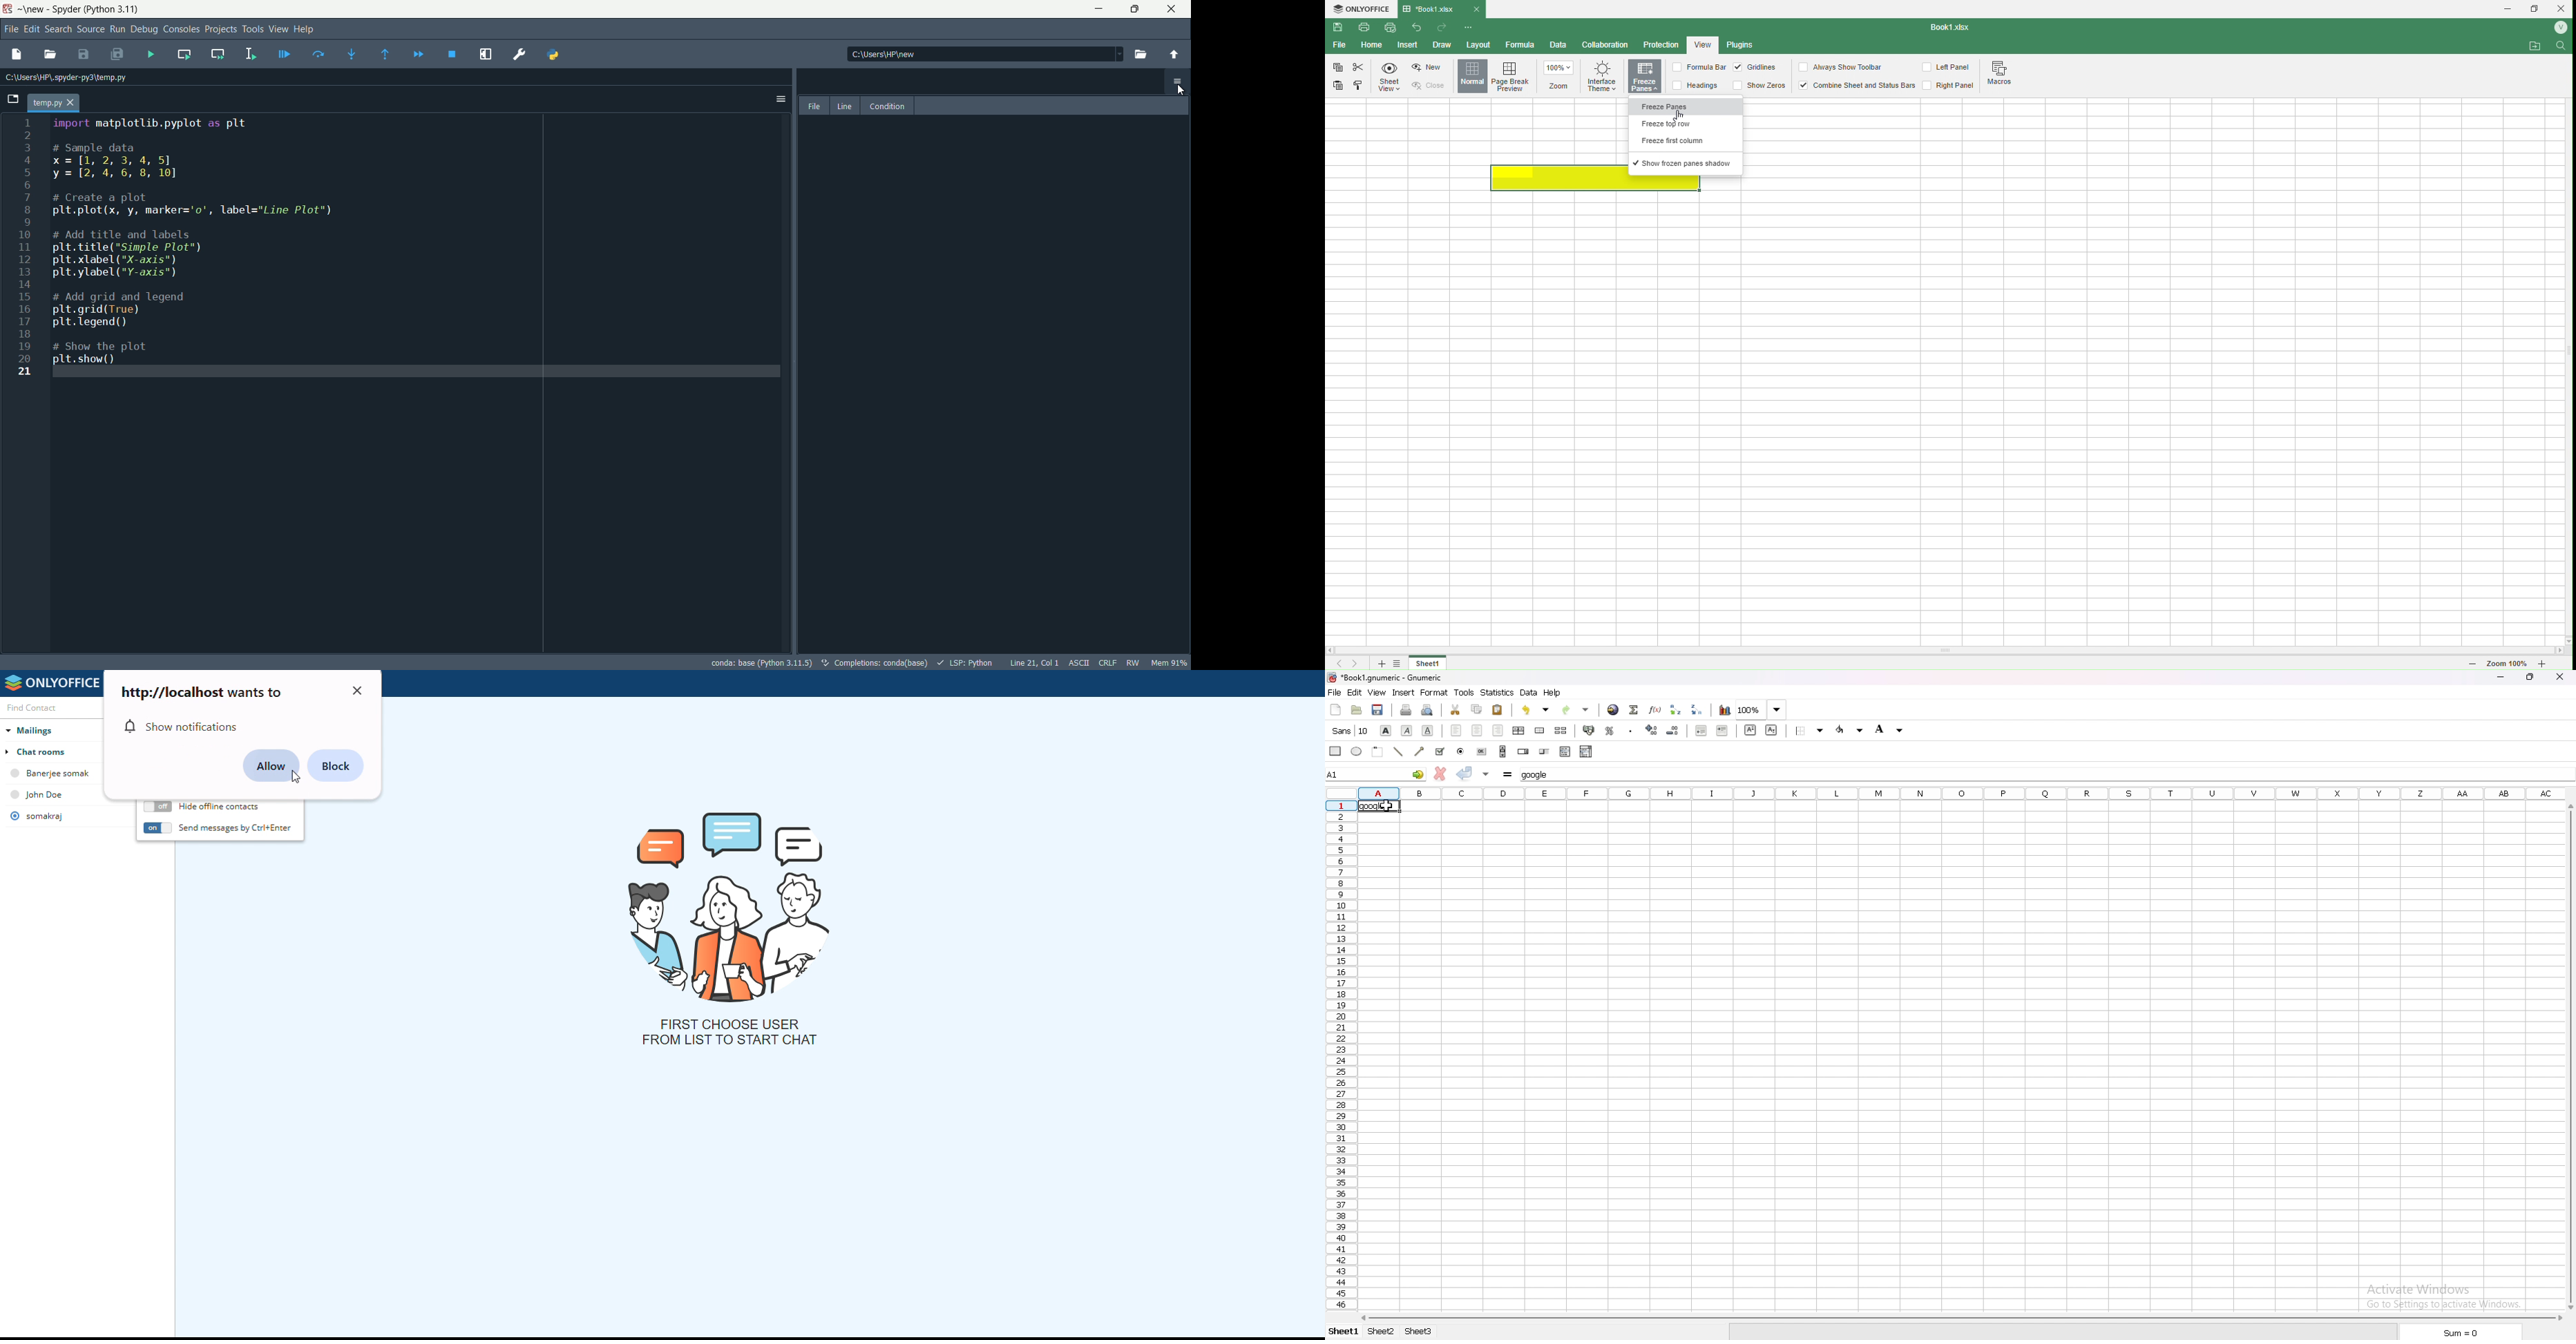  What do you see at coordinates (1743, 46) in the screenshot?
I see `Plugins` at bounding box center [1743, 46].